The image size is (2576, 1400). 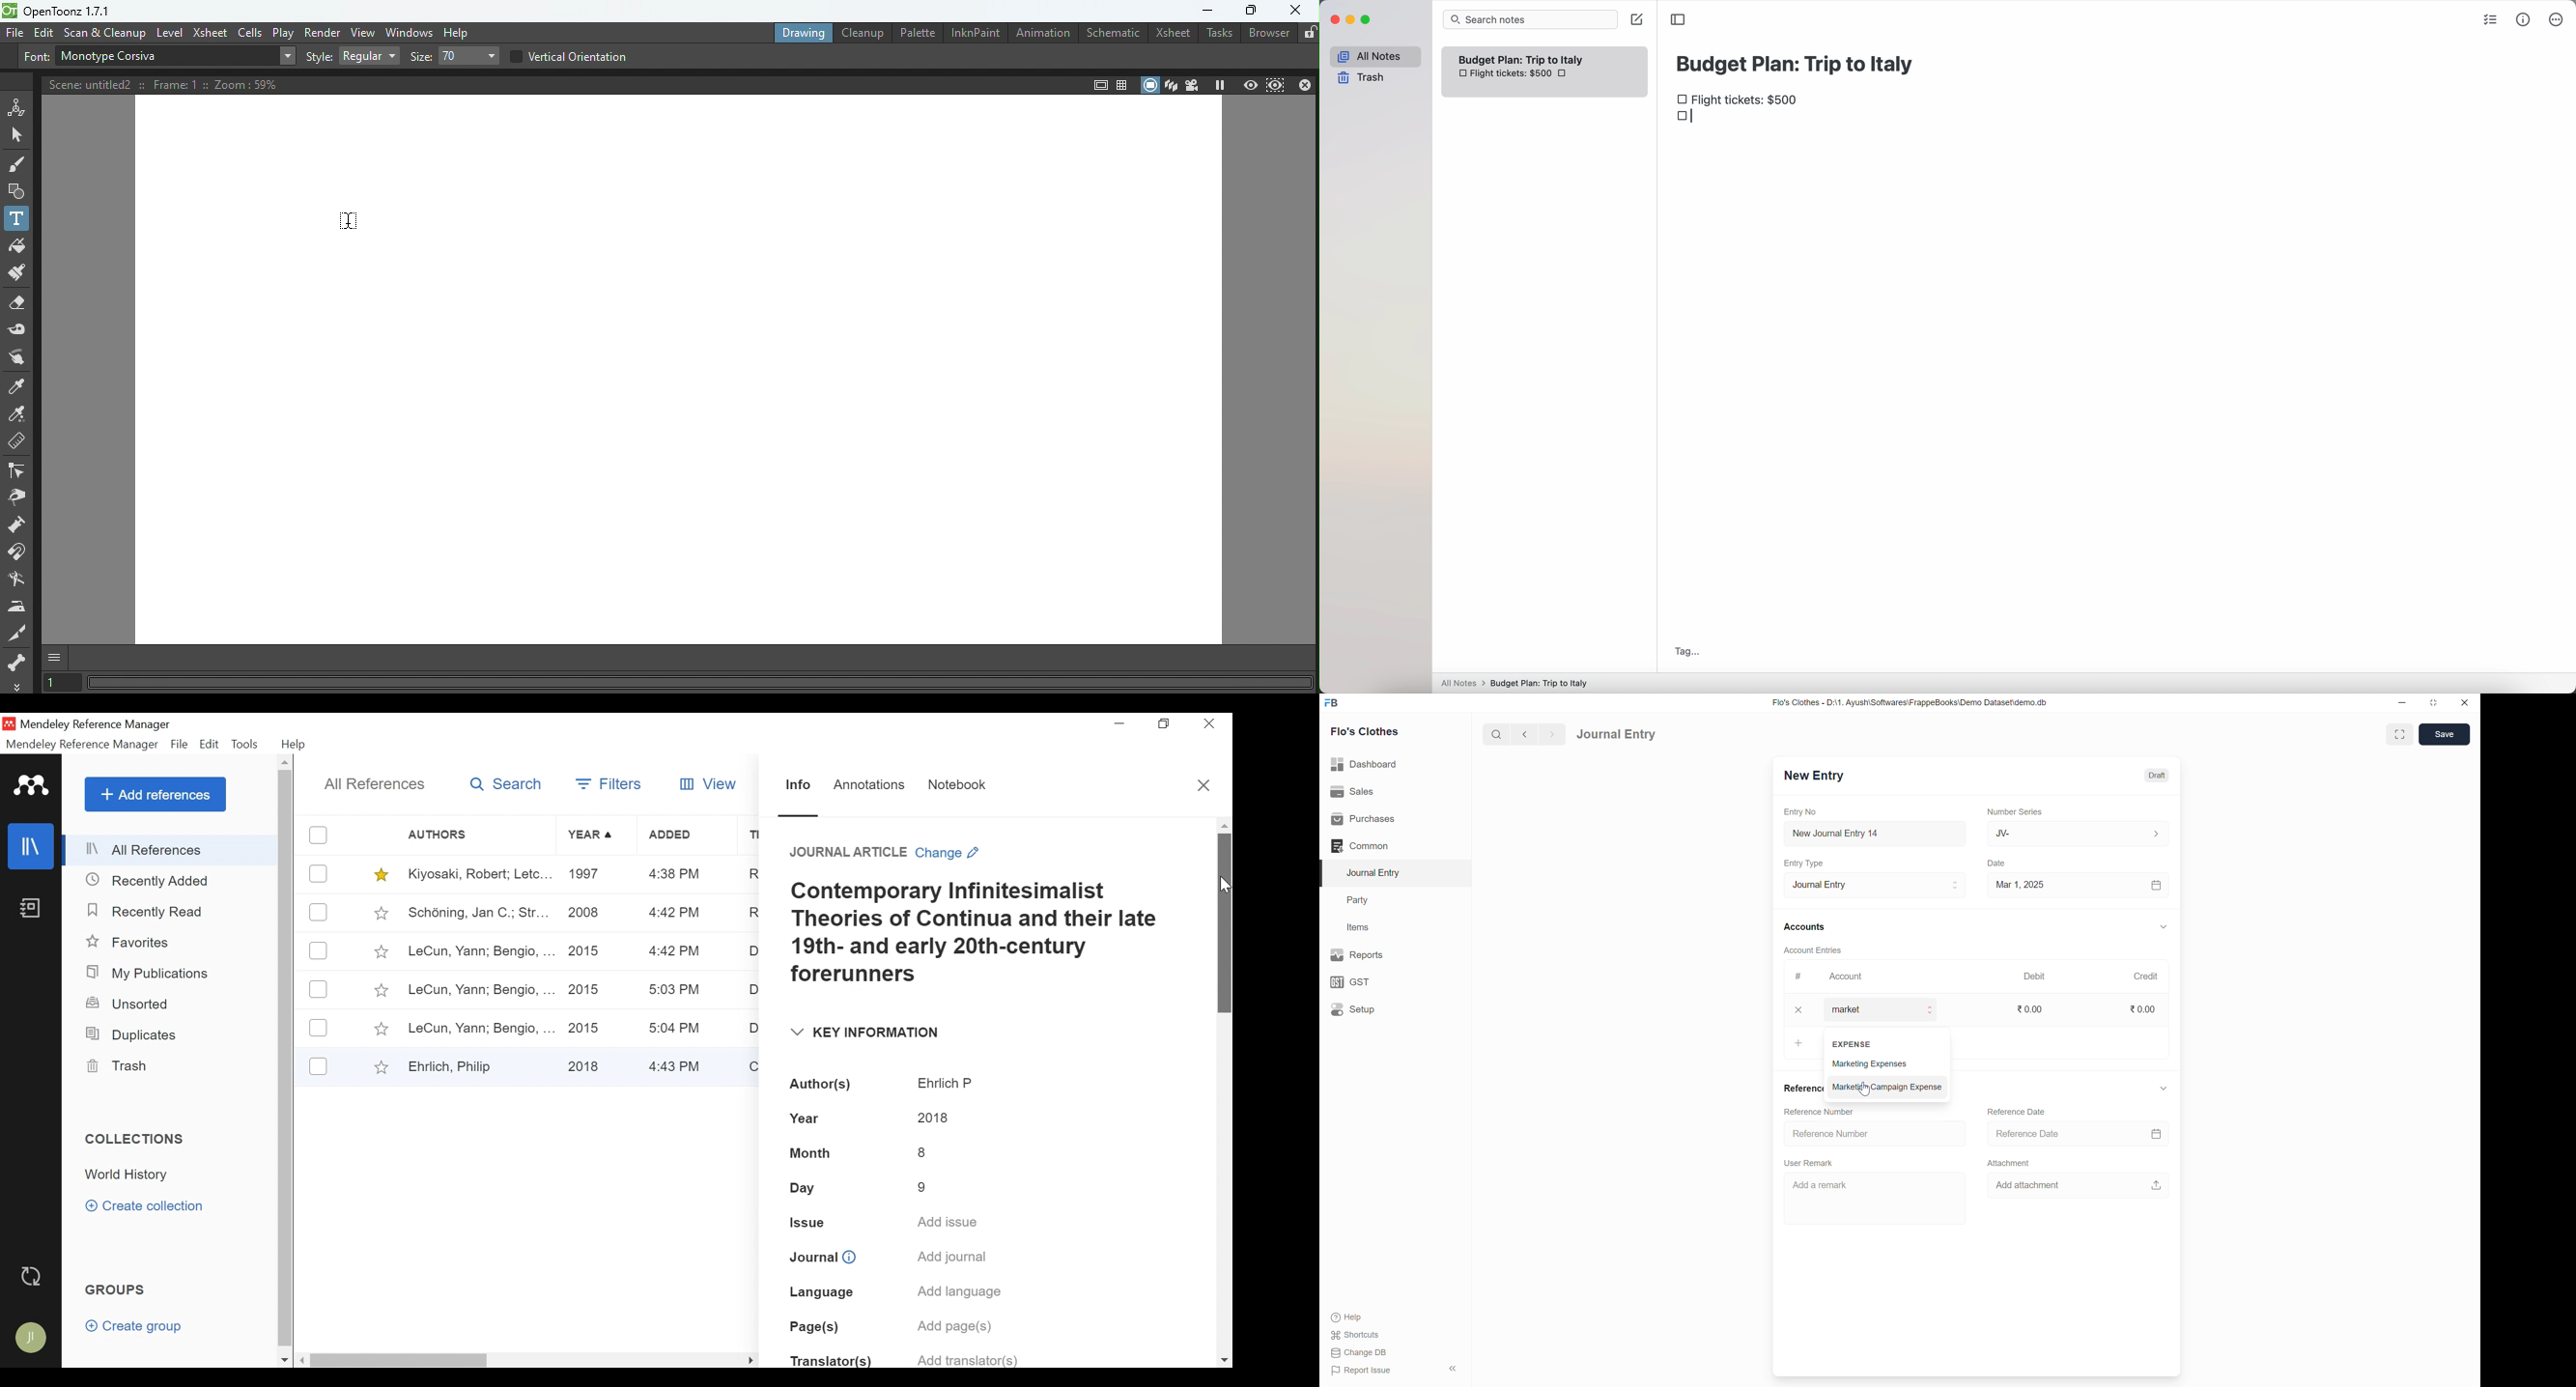 I want to click on Journal Entry, so click(x=1377, y=872).